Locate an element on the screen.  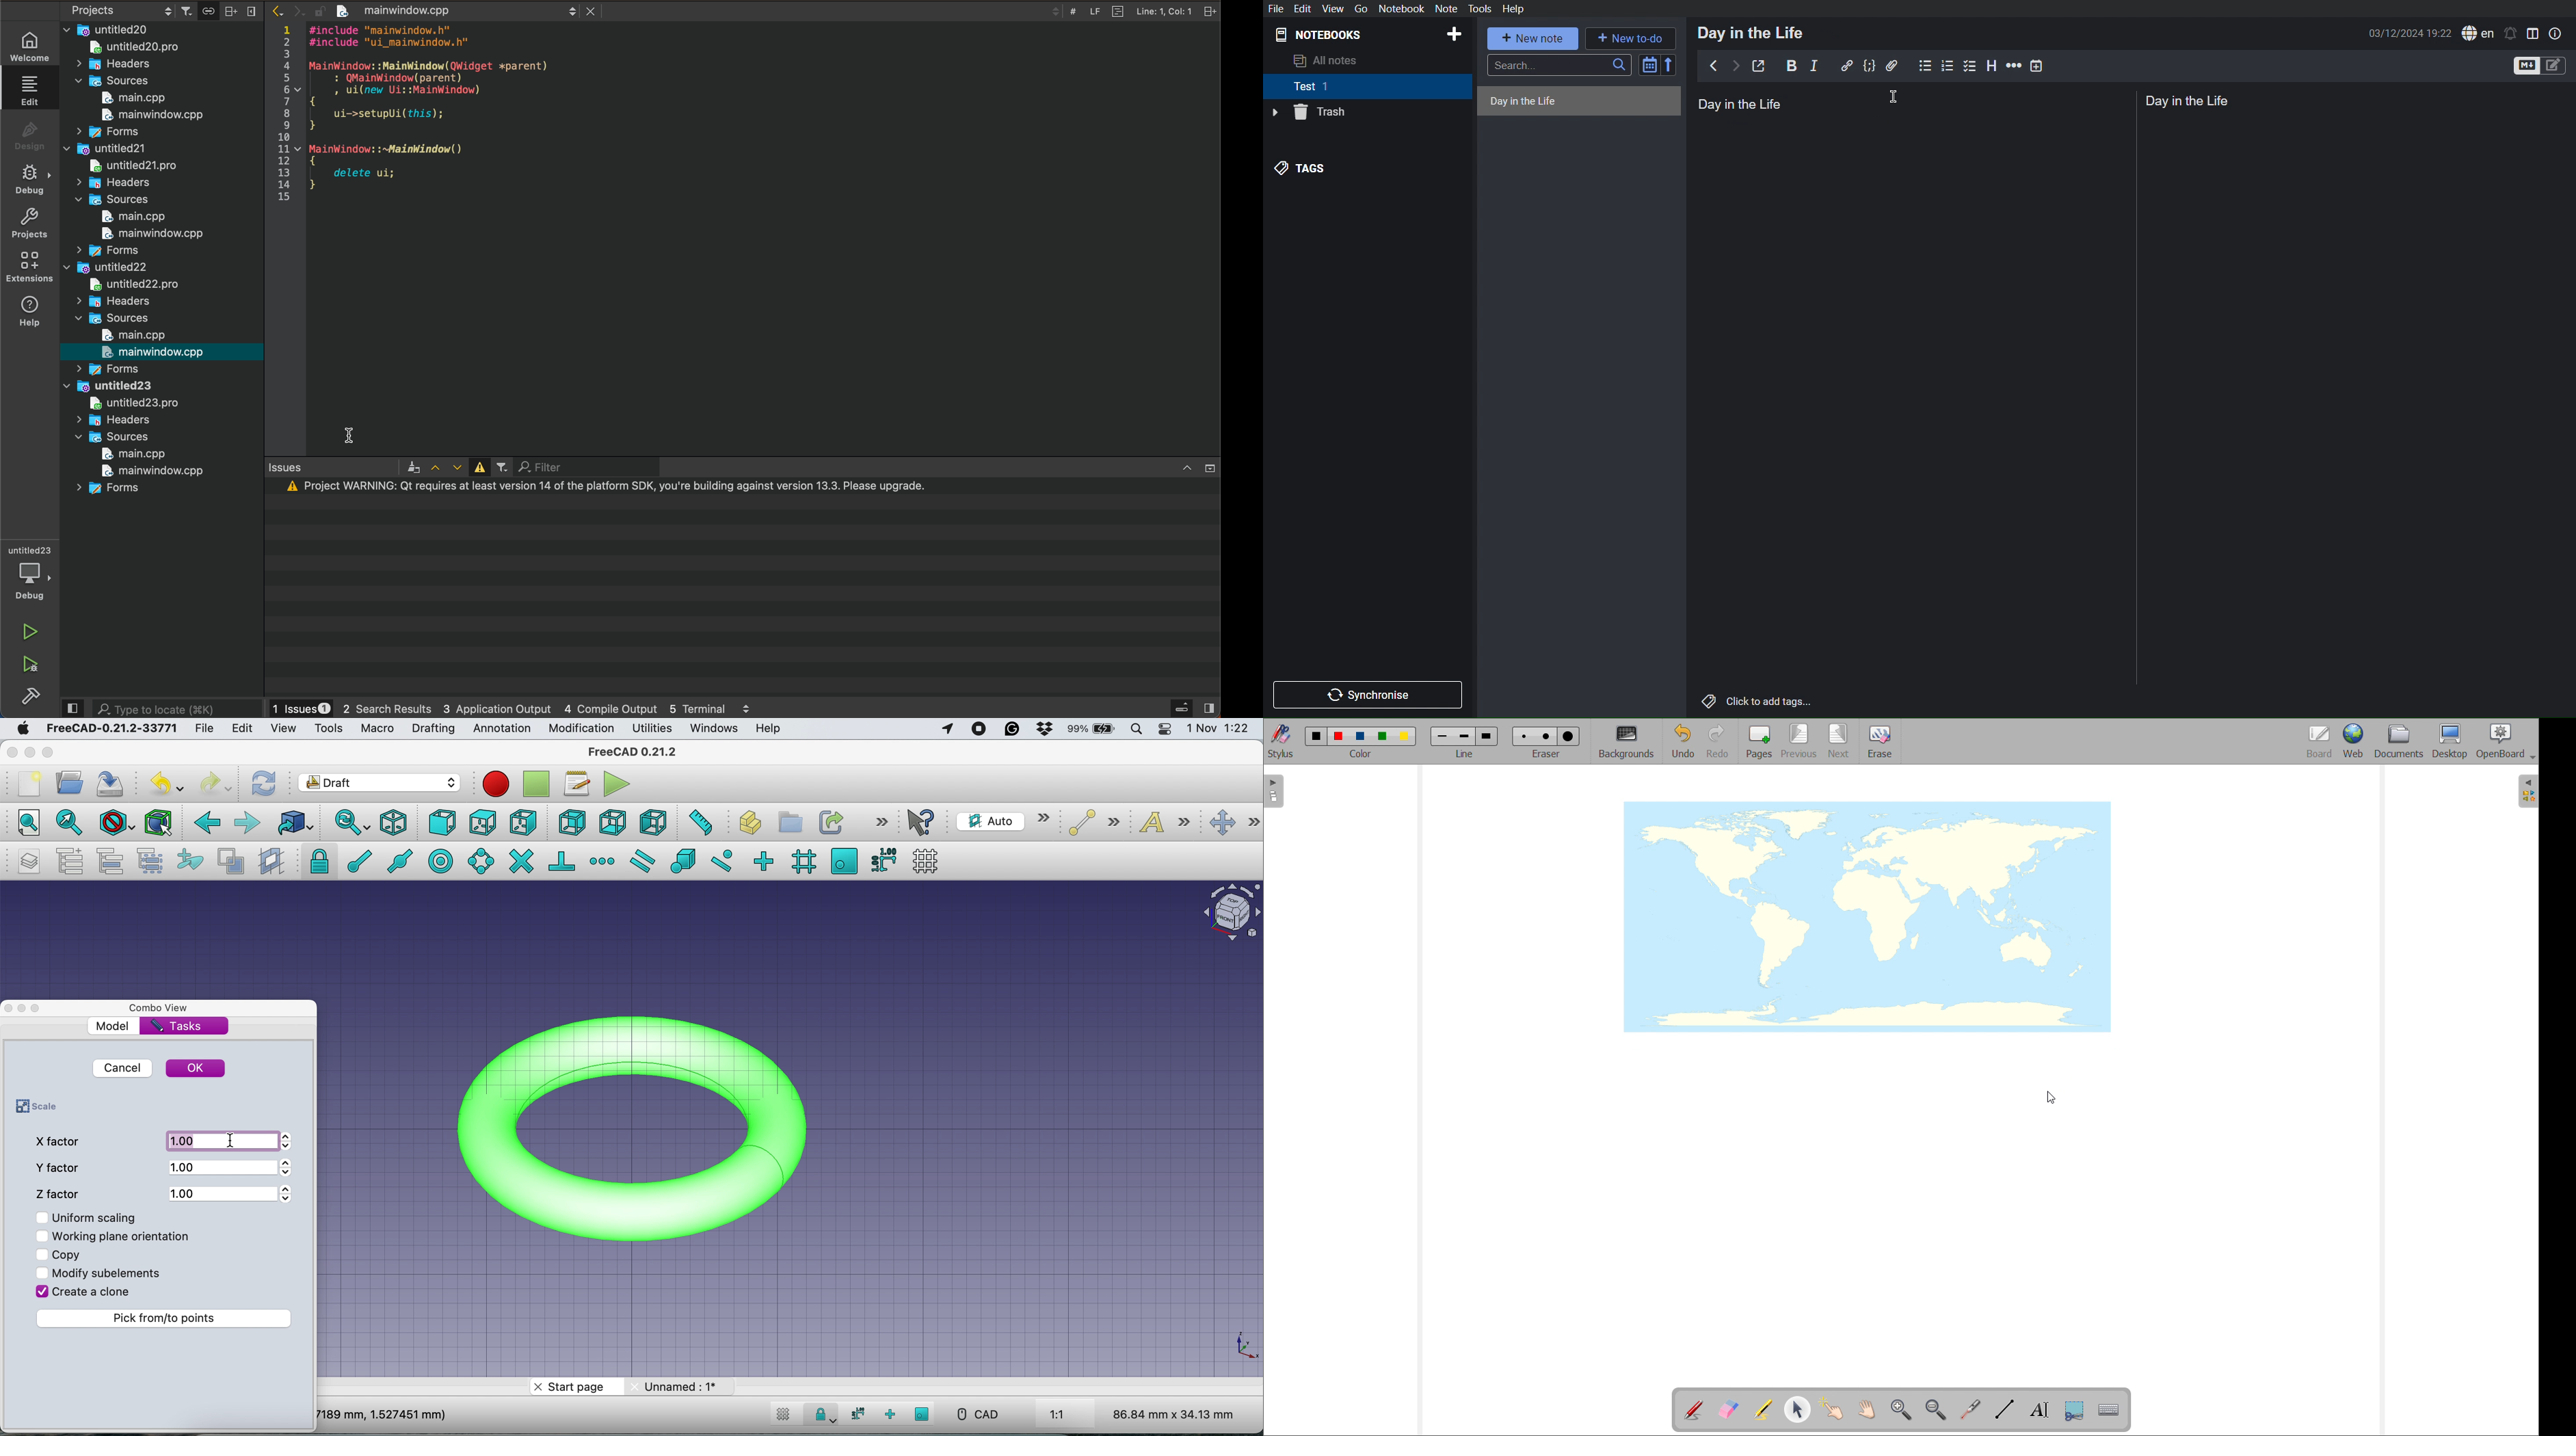
7189 mm, 1.527451 mm) is located at coordinates (382, 1414).